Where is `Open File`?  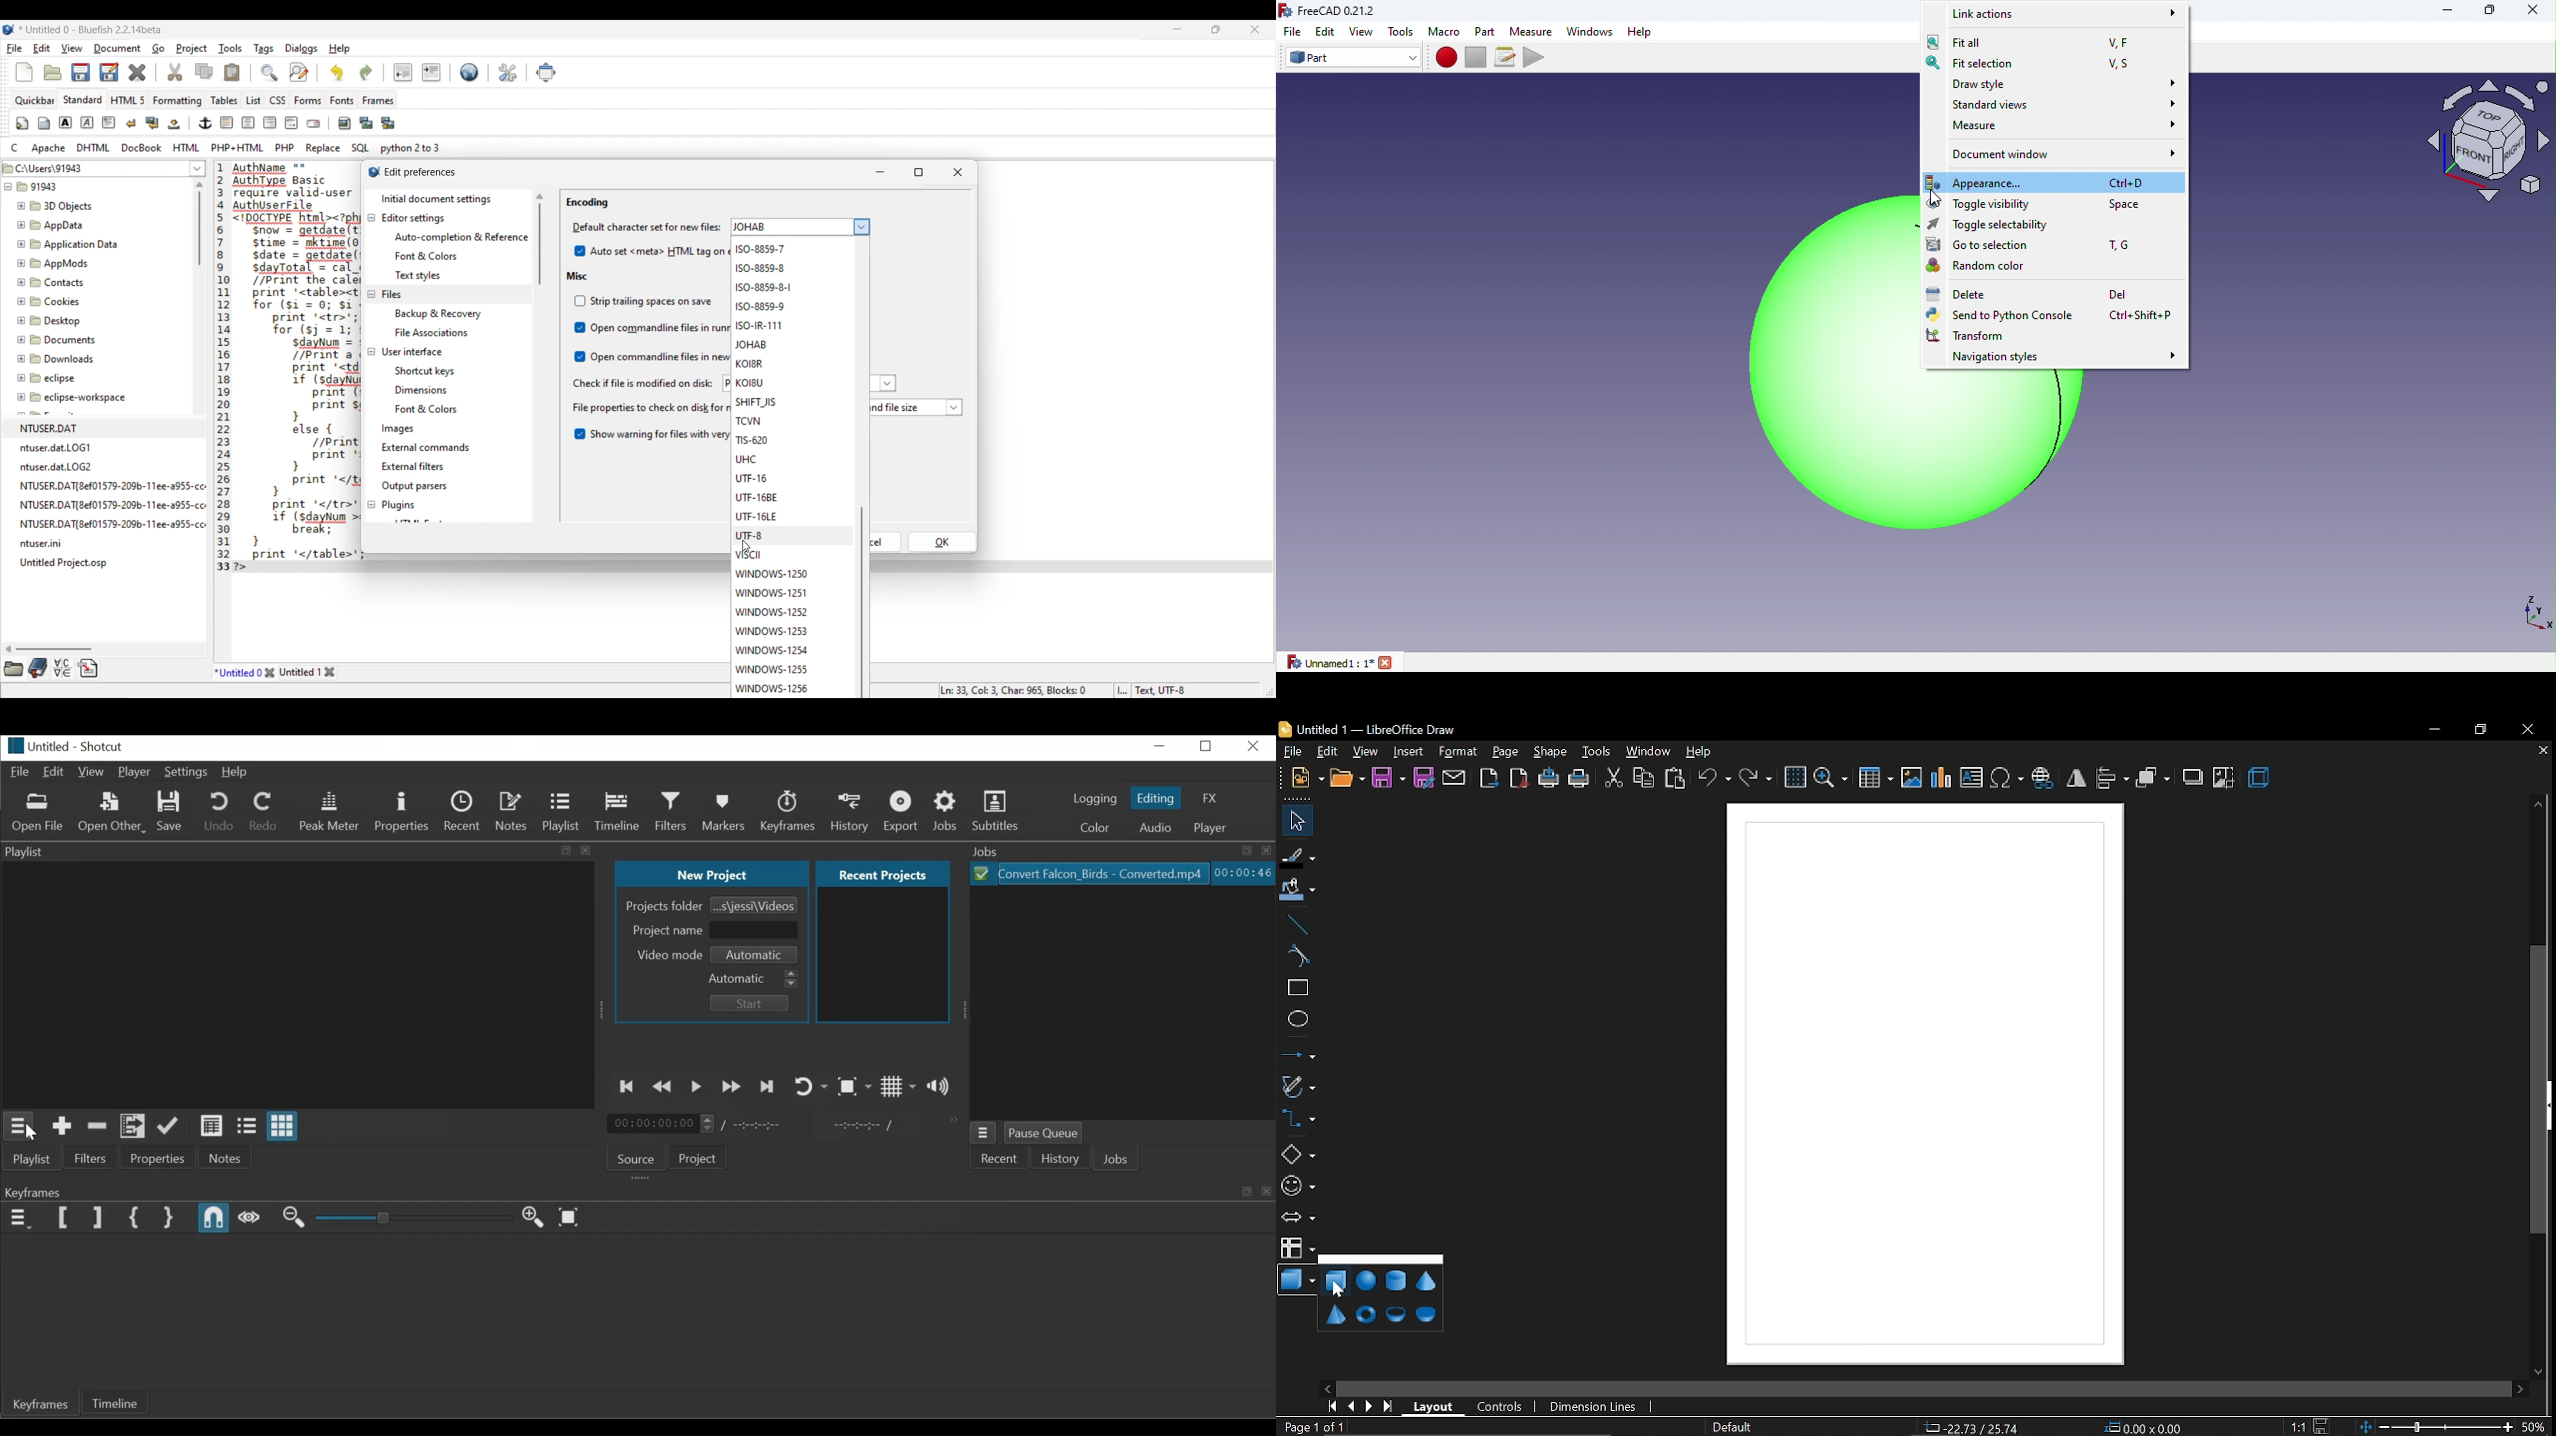 Open File is located at coordinates (39, 812).